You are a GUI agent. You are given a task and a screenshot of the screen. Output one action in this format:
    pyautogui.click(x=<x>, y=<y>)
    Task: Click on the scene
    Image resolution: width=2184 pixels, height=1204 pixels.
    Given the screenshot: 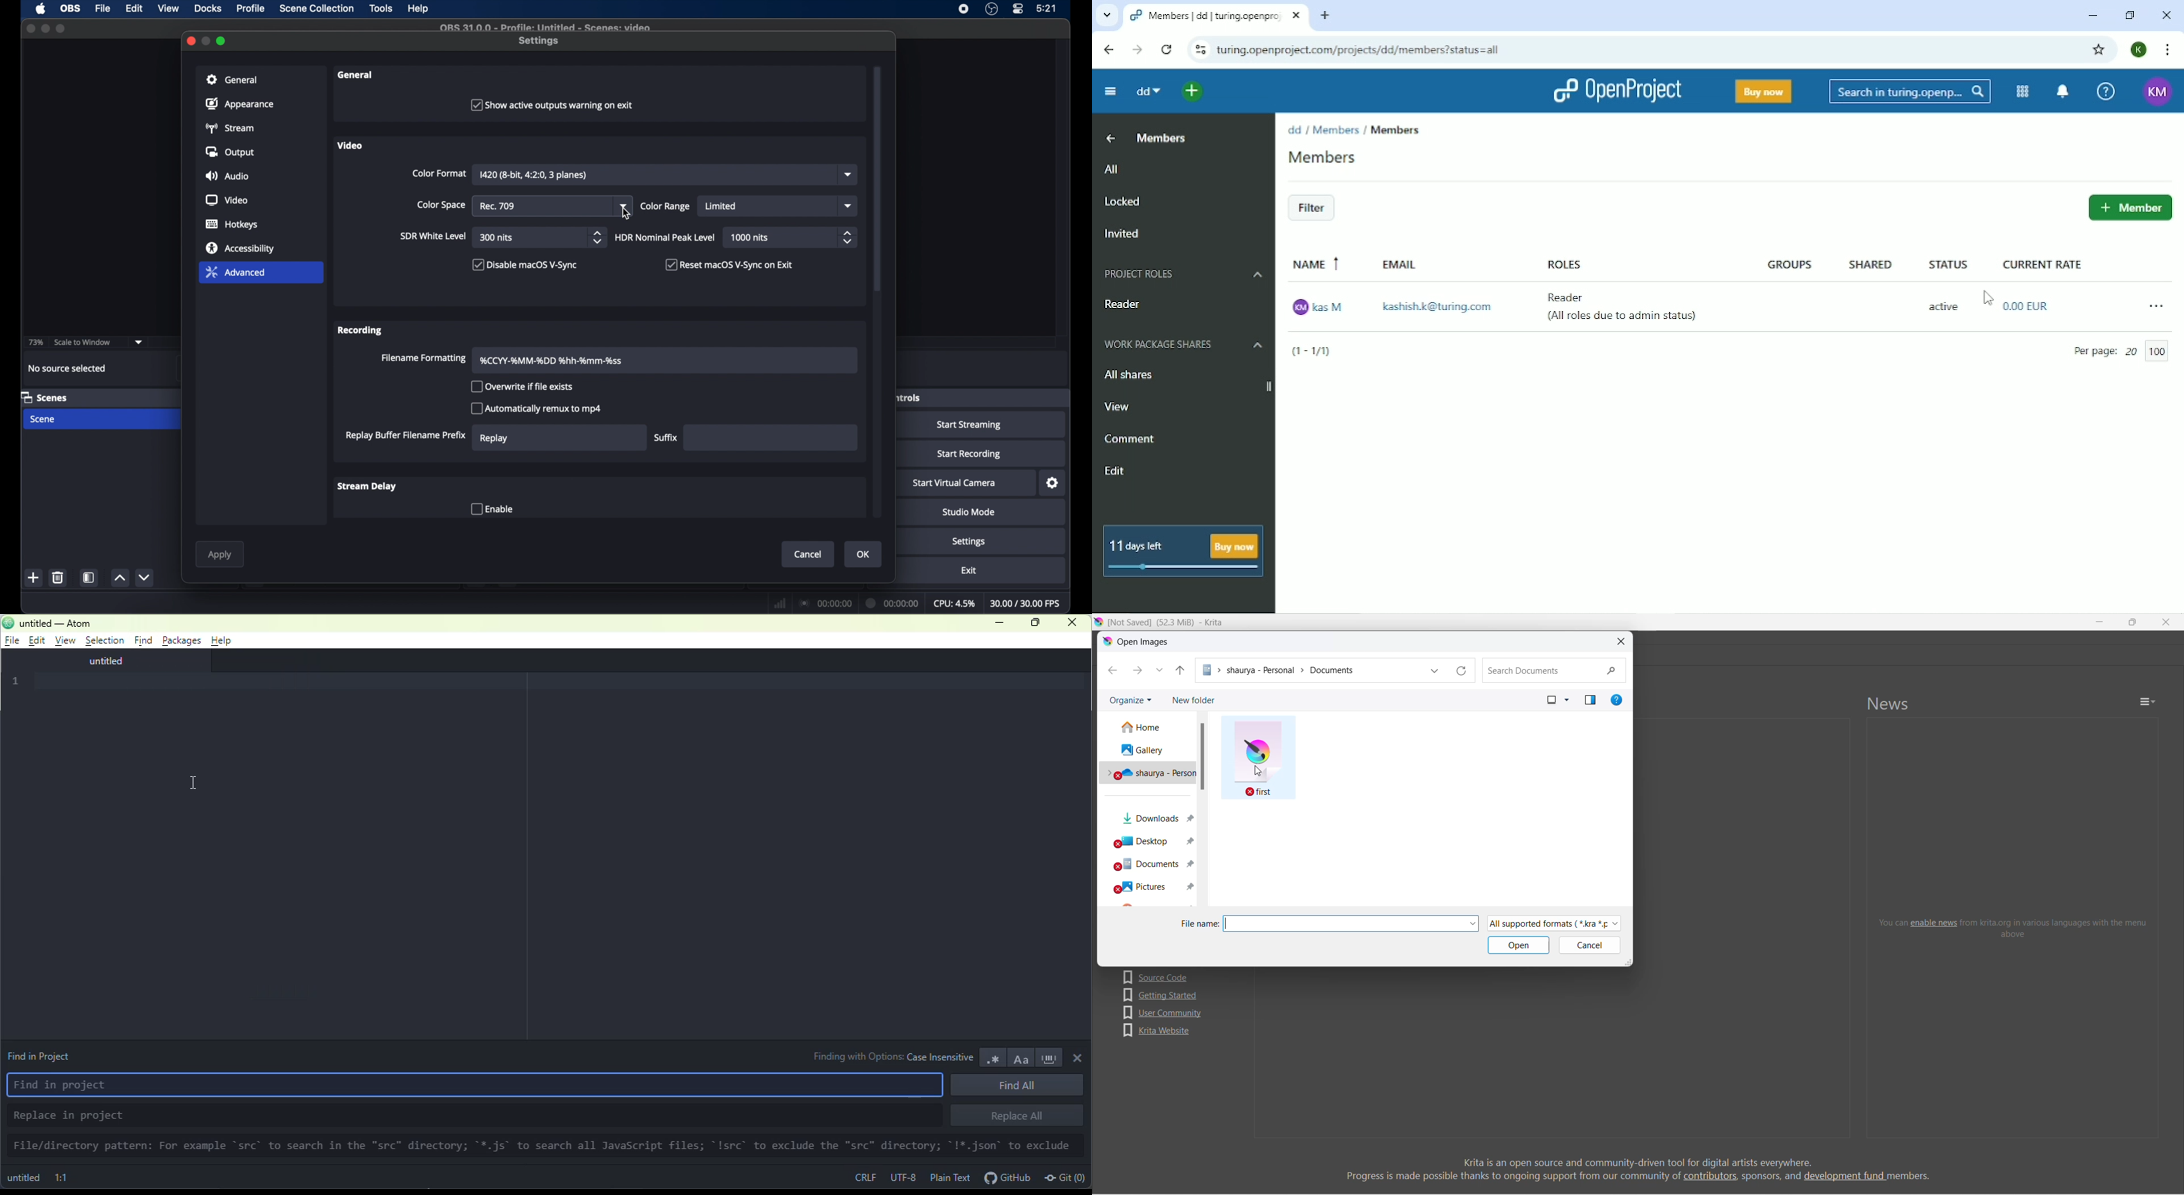 What is the action you would take?
    pyautogui.click(x=43, y=419)
    